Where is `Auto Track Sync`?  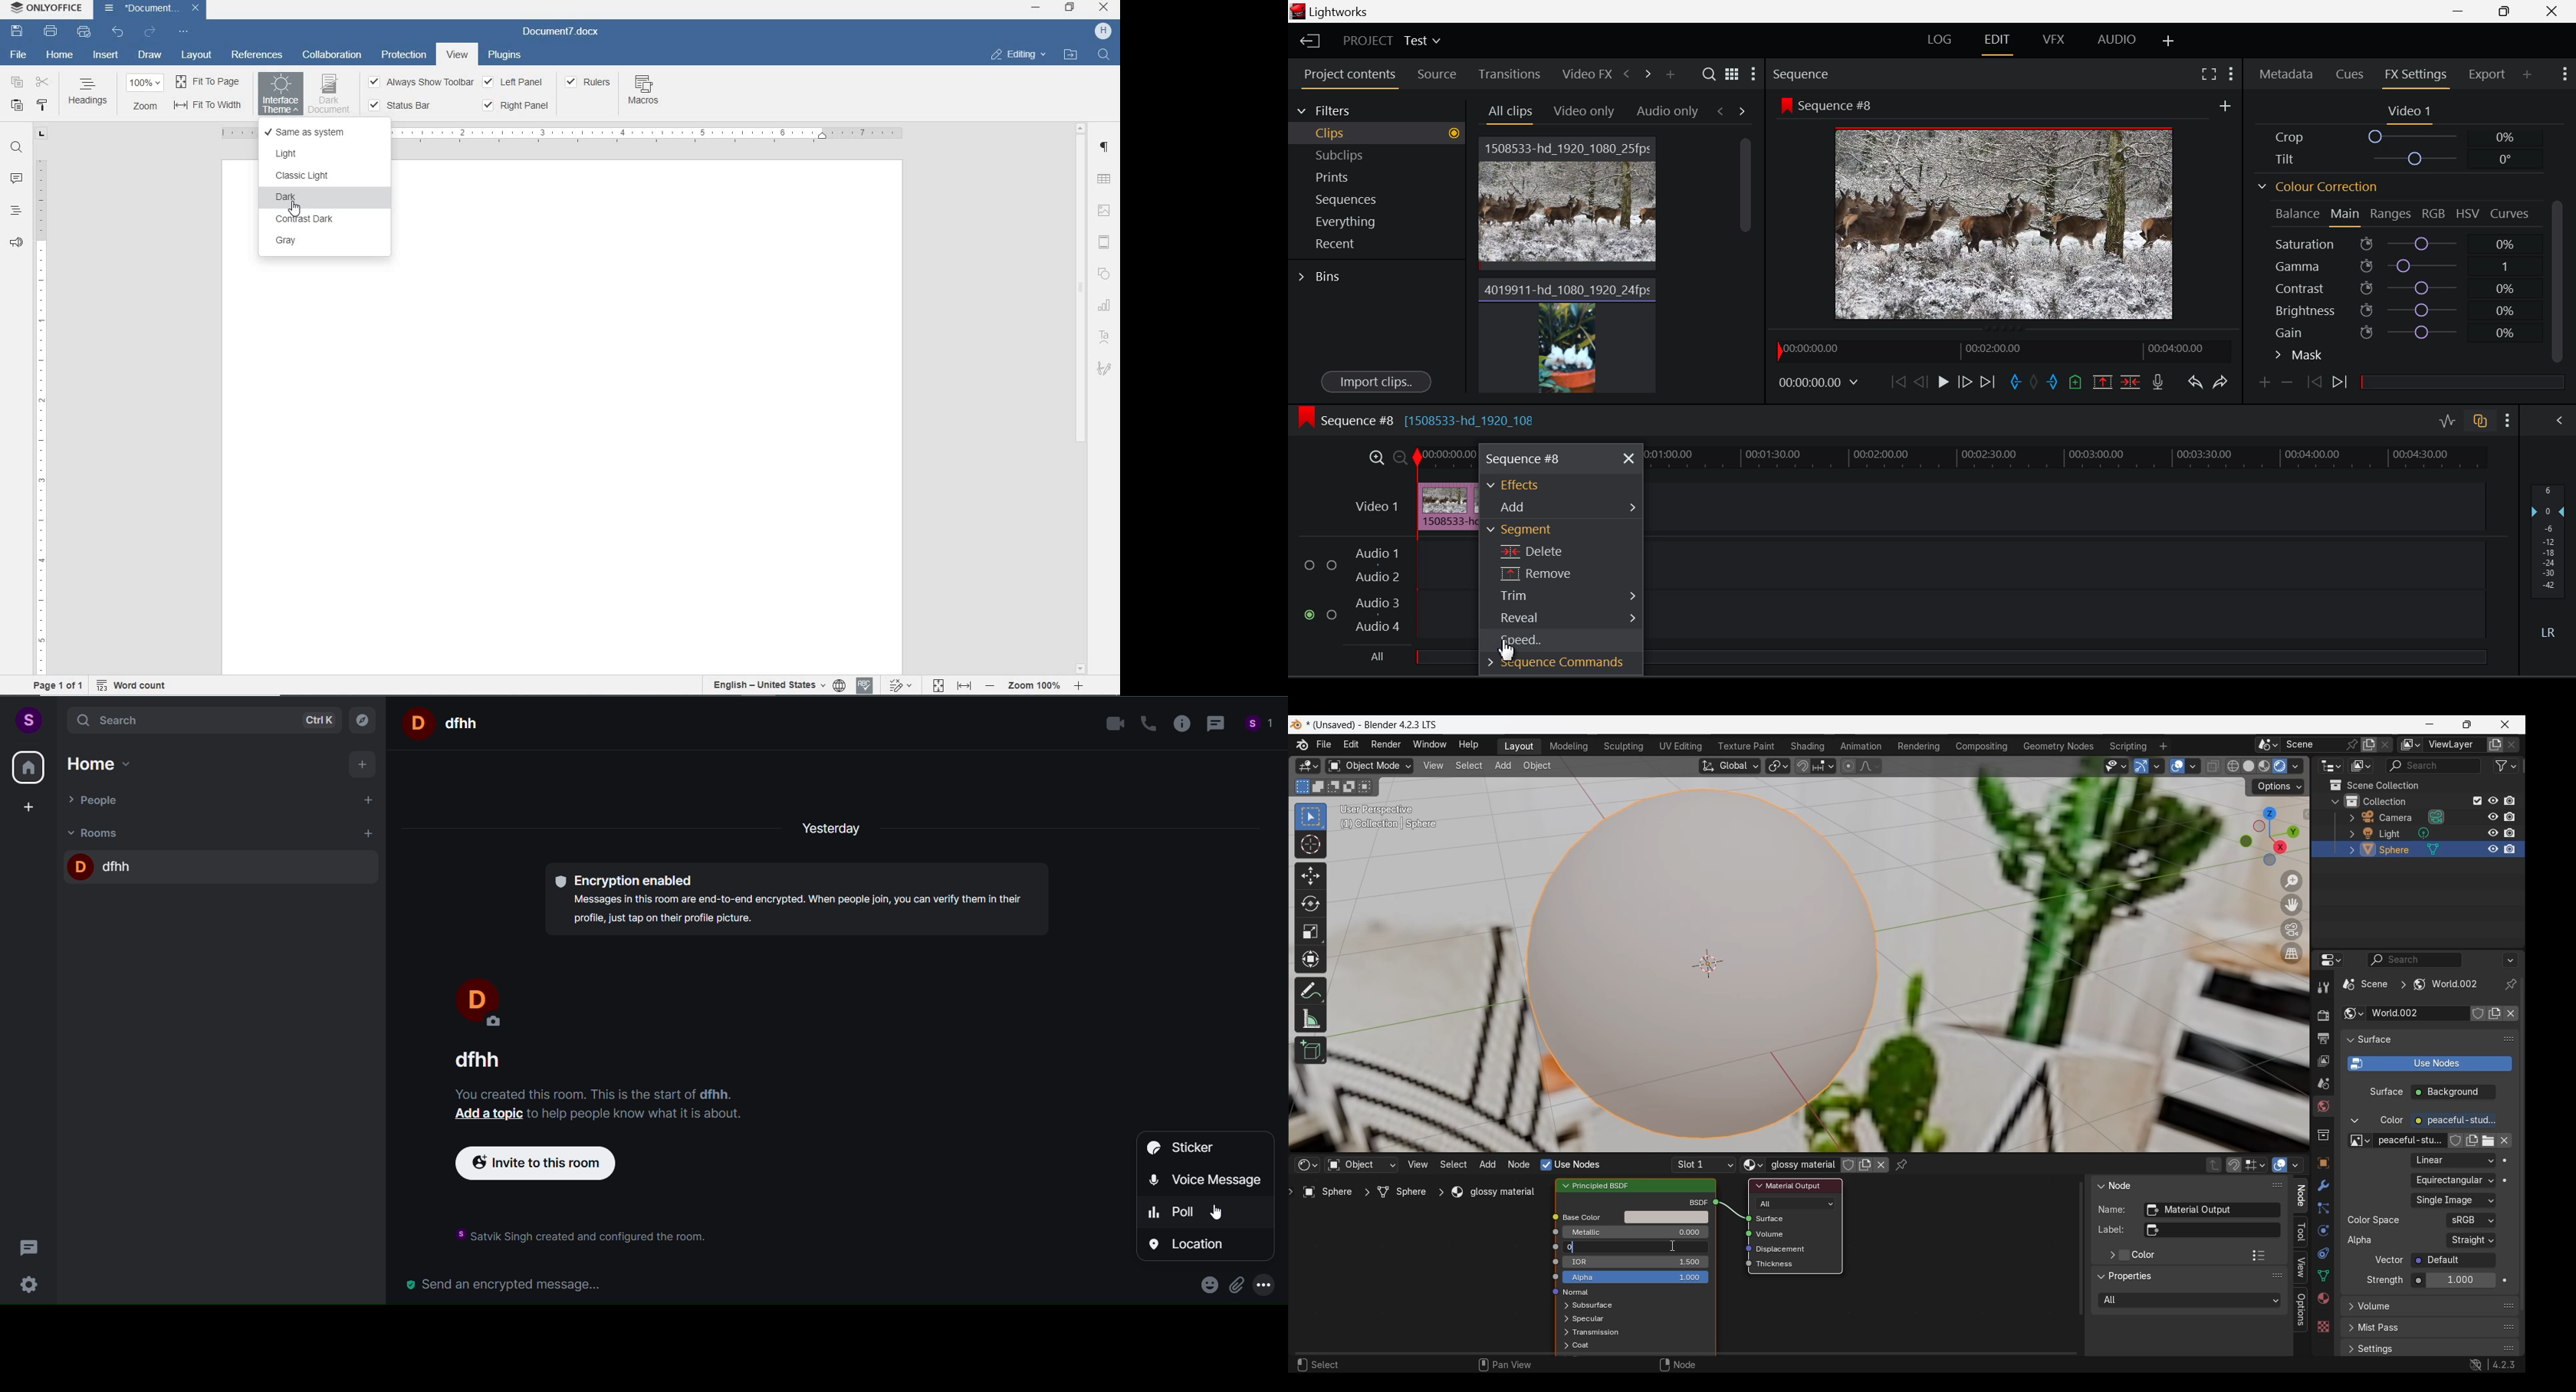
Auto Track Sync is located at coordinates (2480, 423).